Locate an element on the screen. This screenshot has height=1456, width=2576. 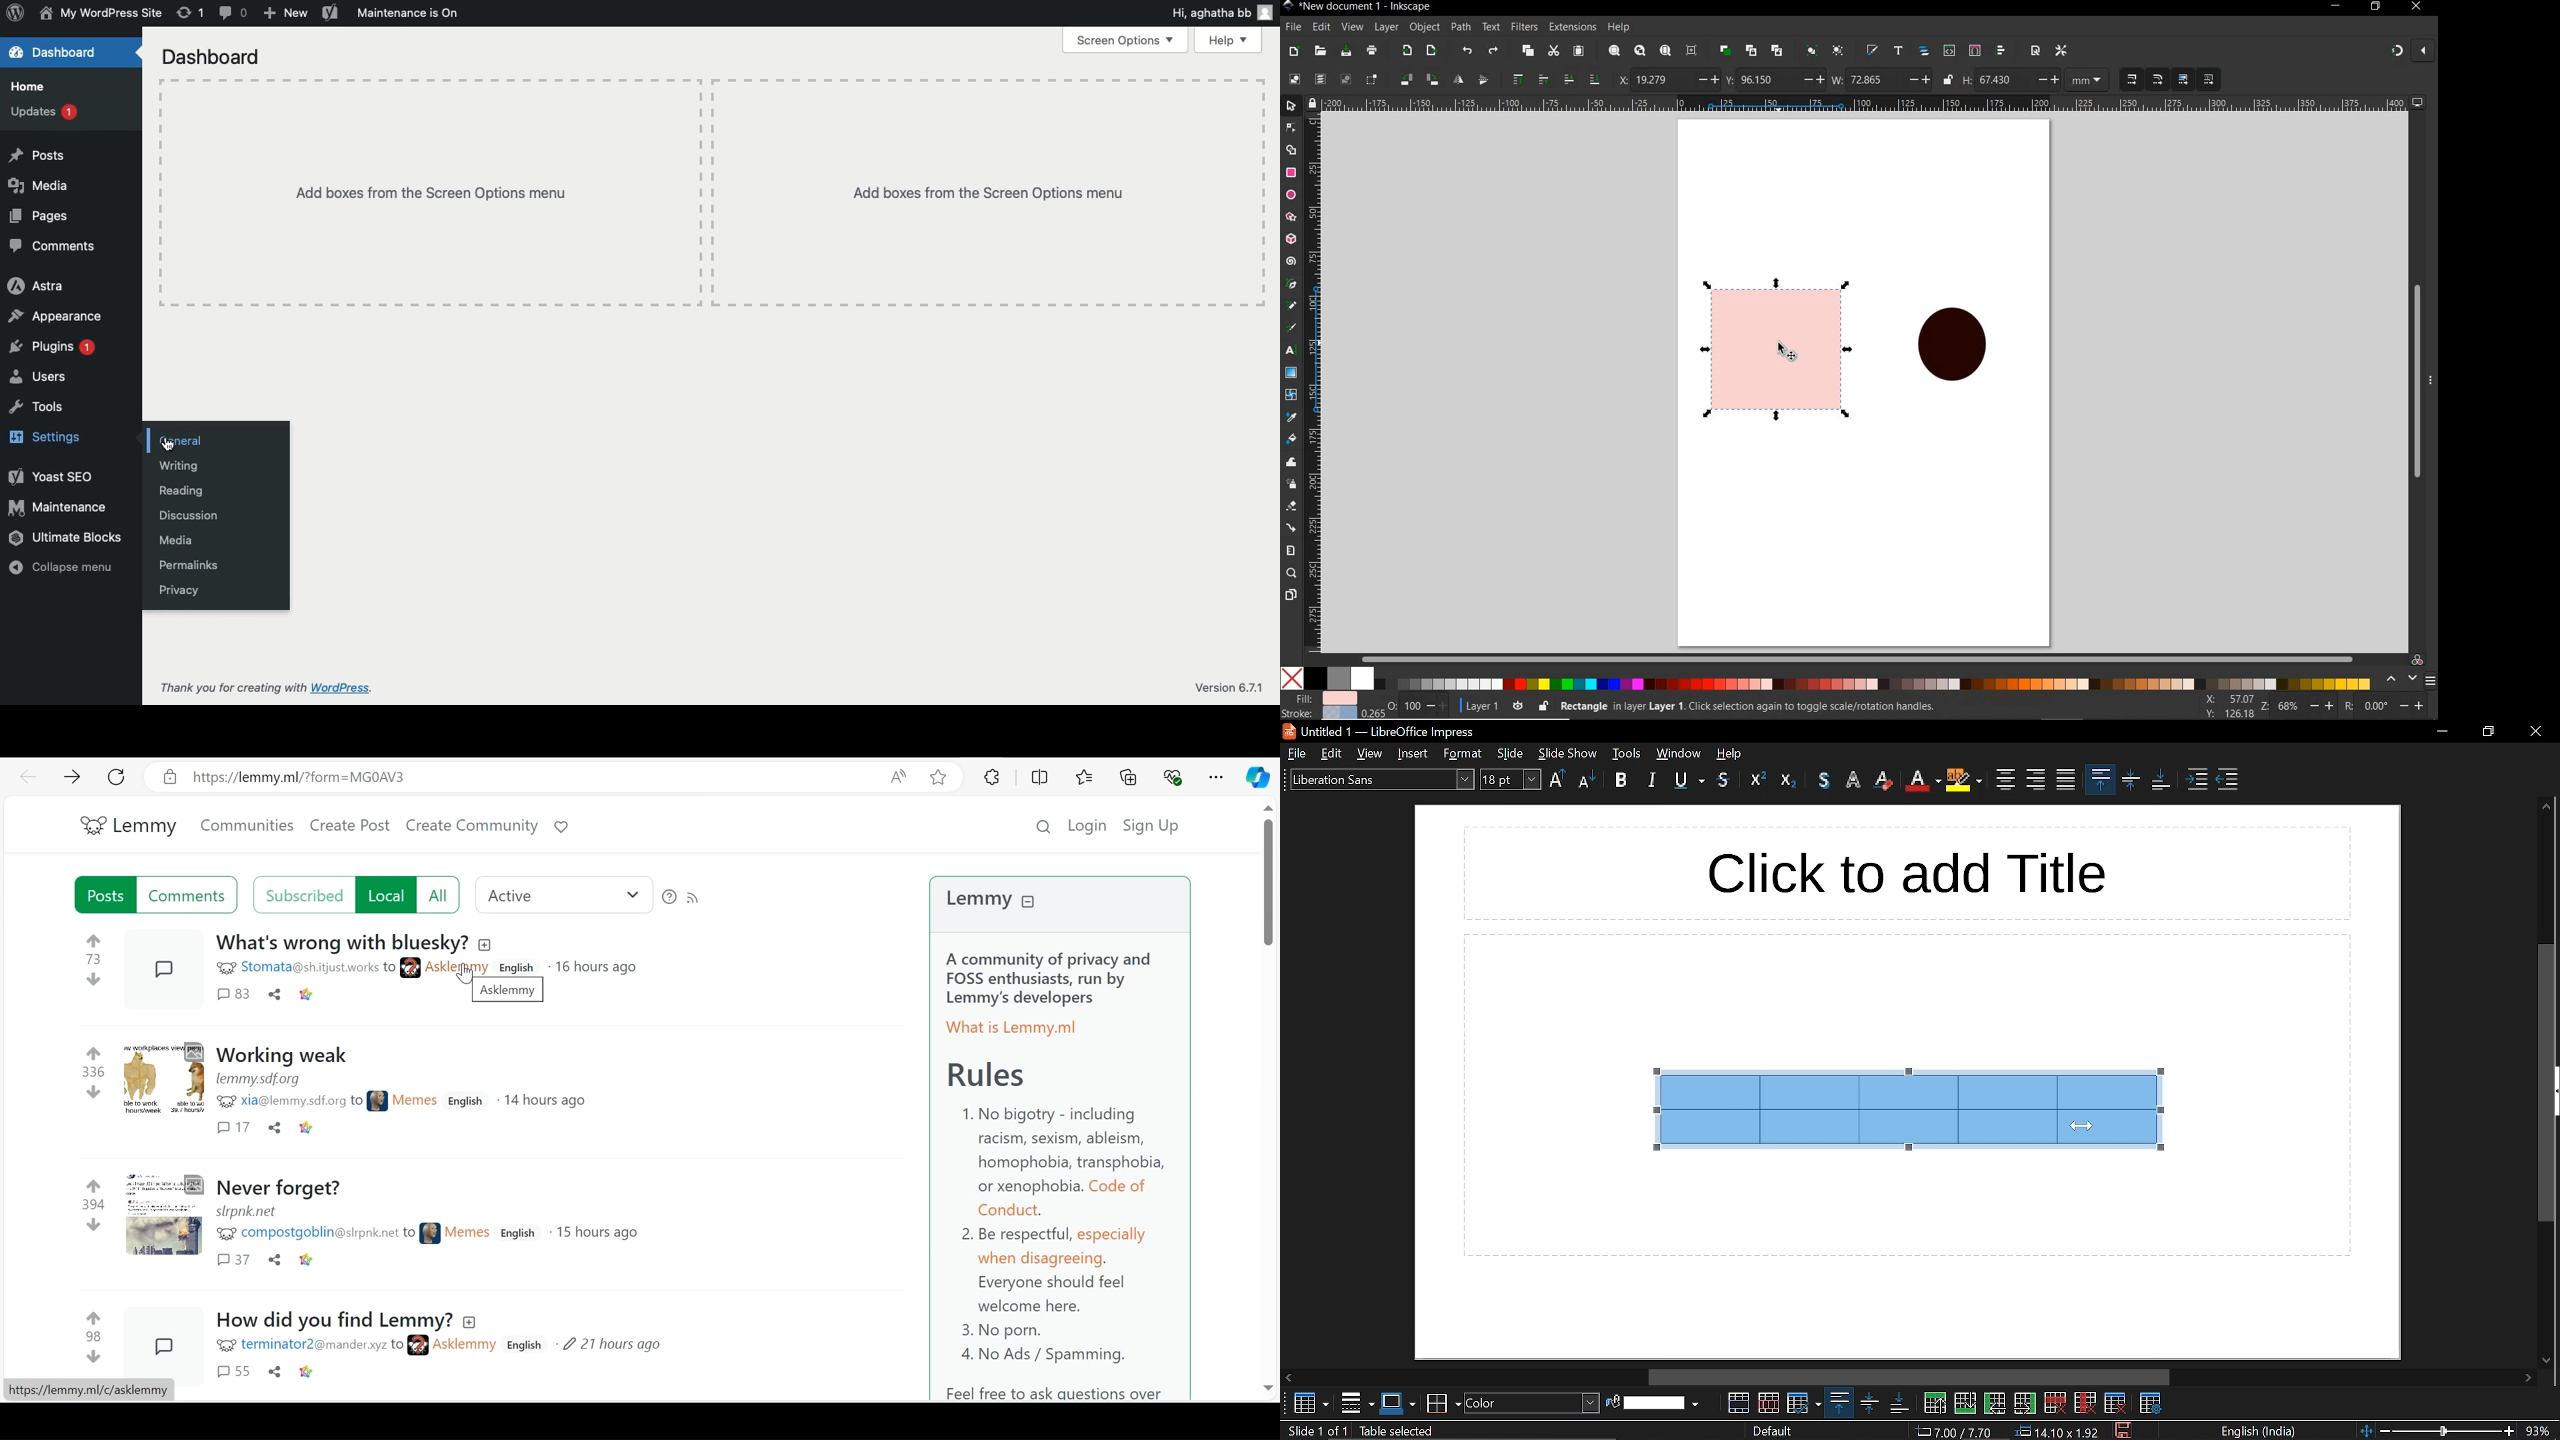
link is located at coordinates (307, 1372).